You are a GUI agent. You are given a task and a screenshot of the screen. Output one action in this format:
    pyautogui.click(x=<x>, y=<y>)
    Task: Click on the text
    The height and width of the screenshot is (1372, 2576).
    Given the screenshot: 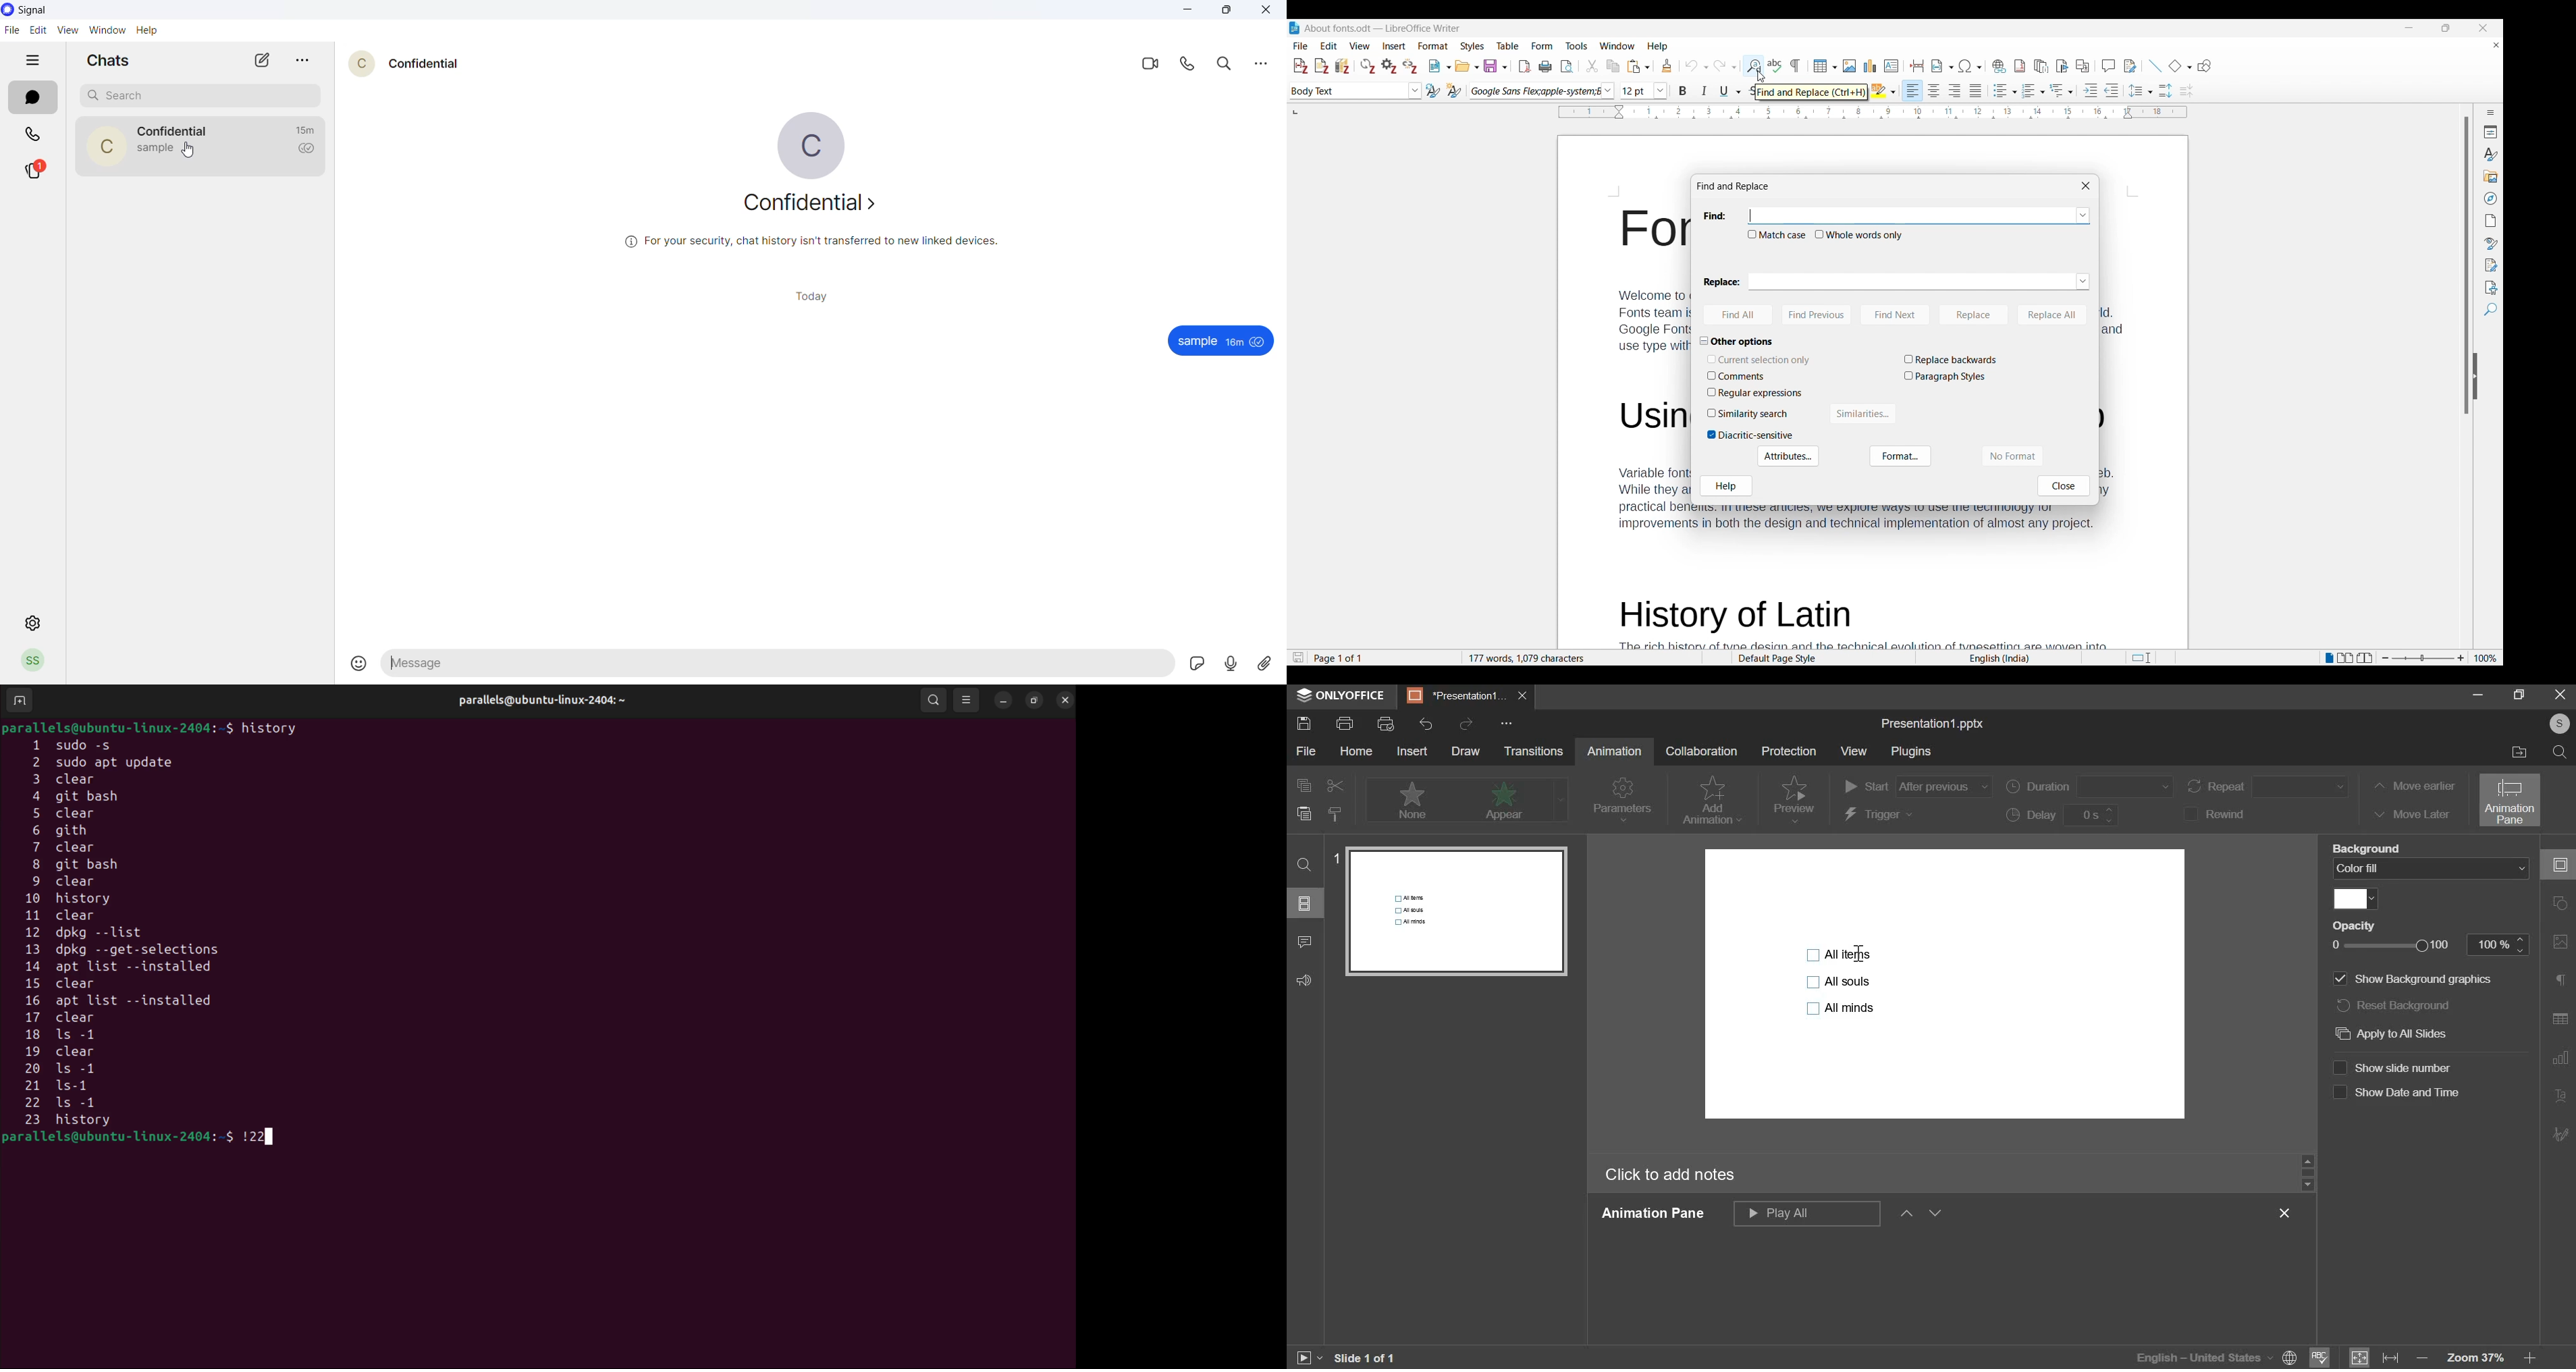 What is the action you would take?
    pyautogui.click(x=1862, y=620)
    